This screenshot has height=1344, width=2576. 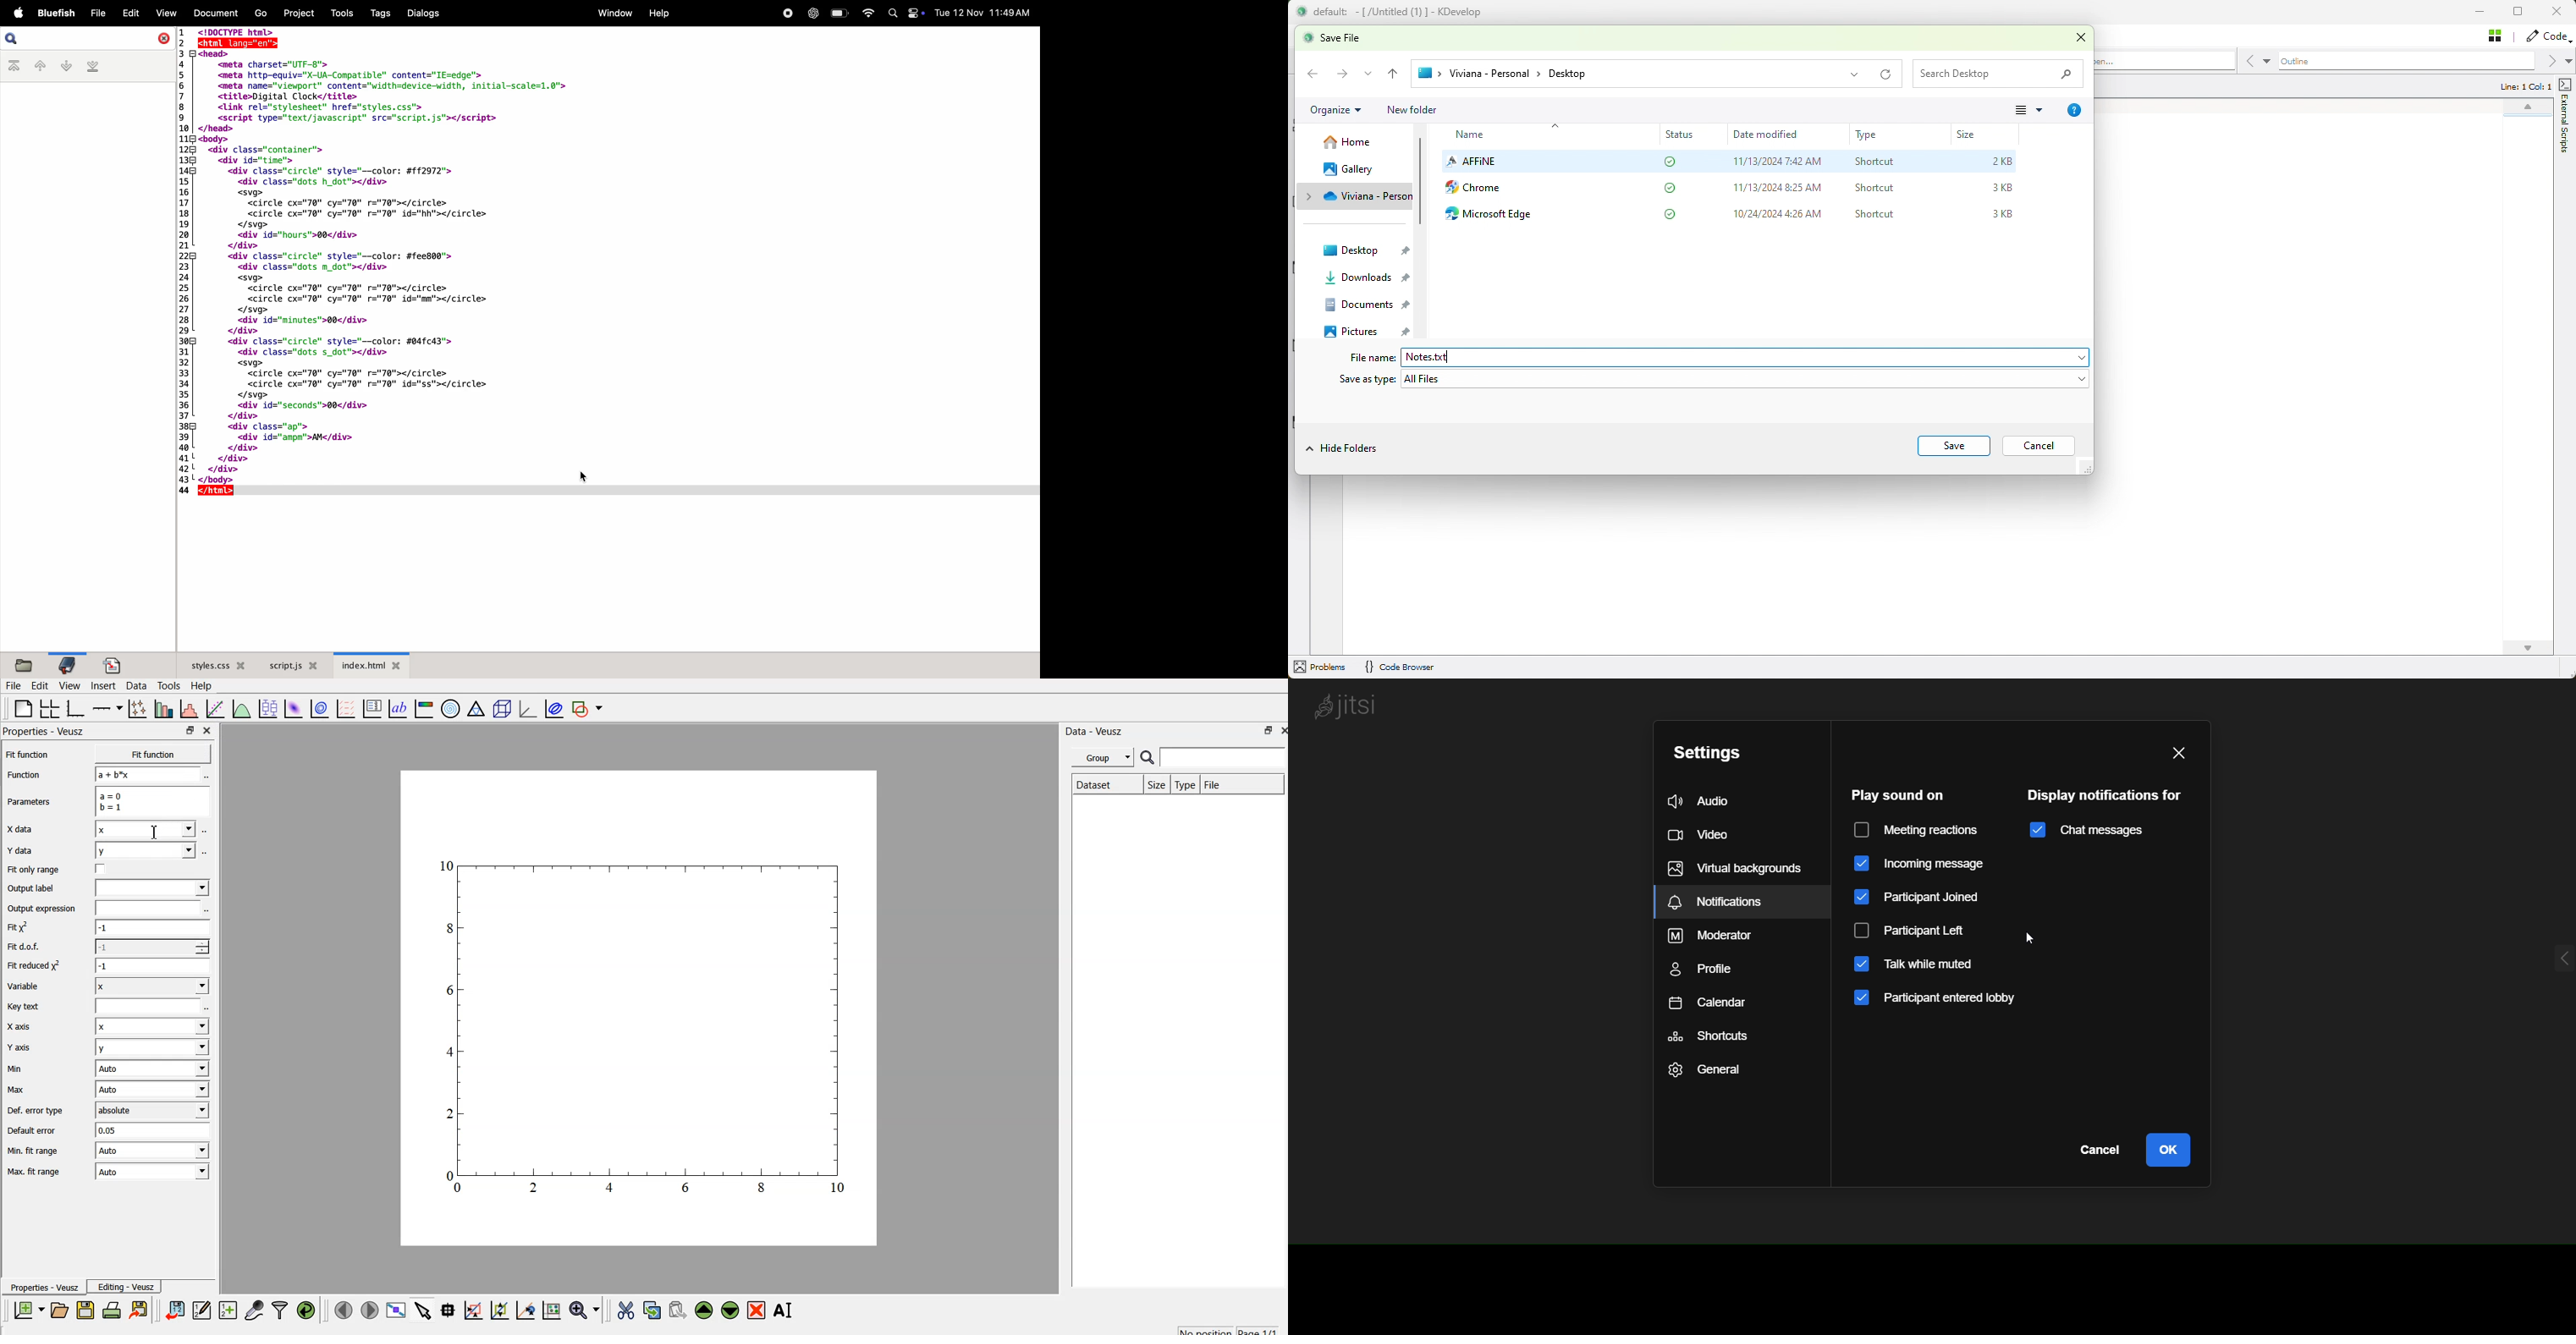 What do you see at coordinates (1355, 168) in the screenshot?
I see `gallery` at bounding box center [1355, 168].